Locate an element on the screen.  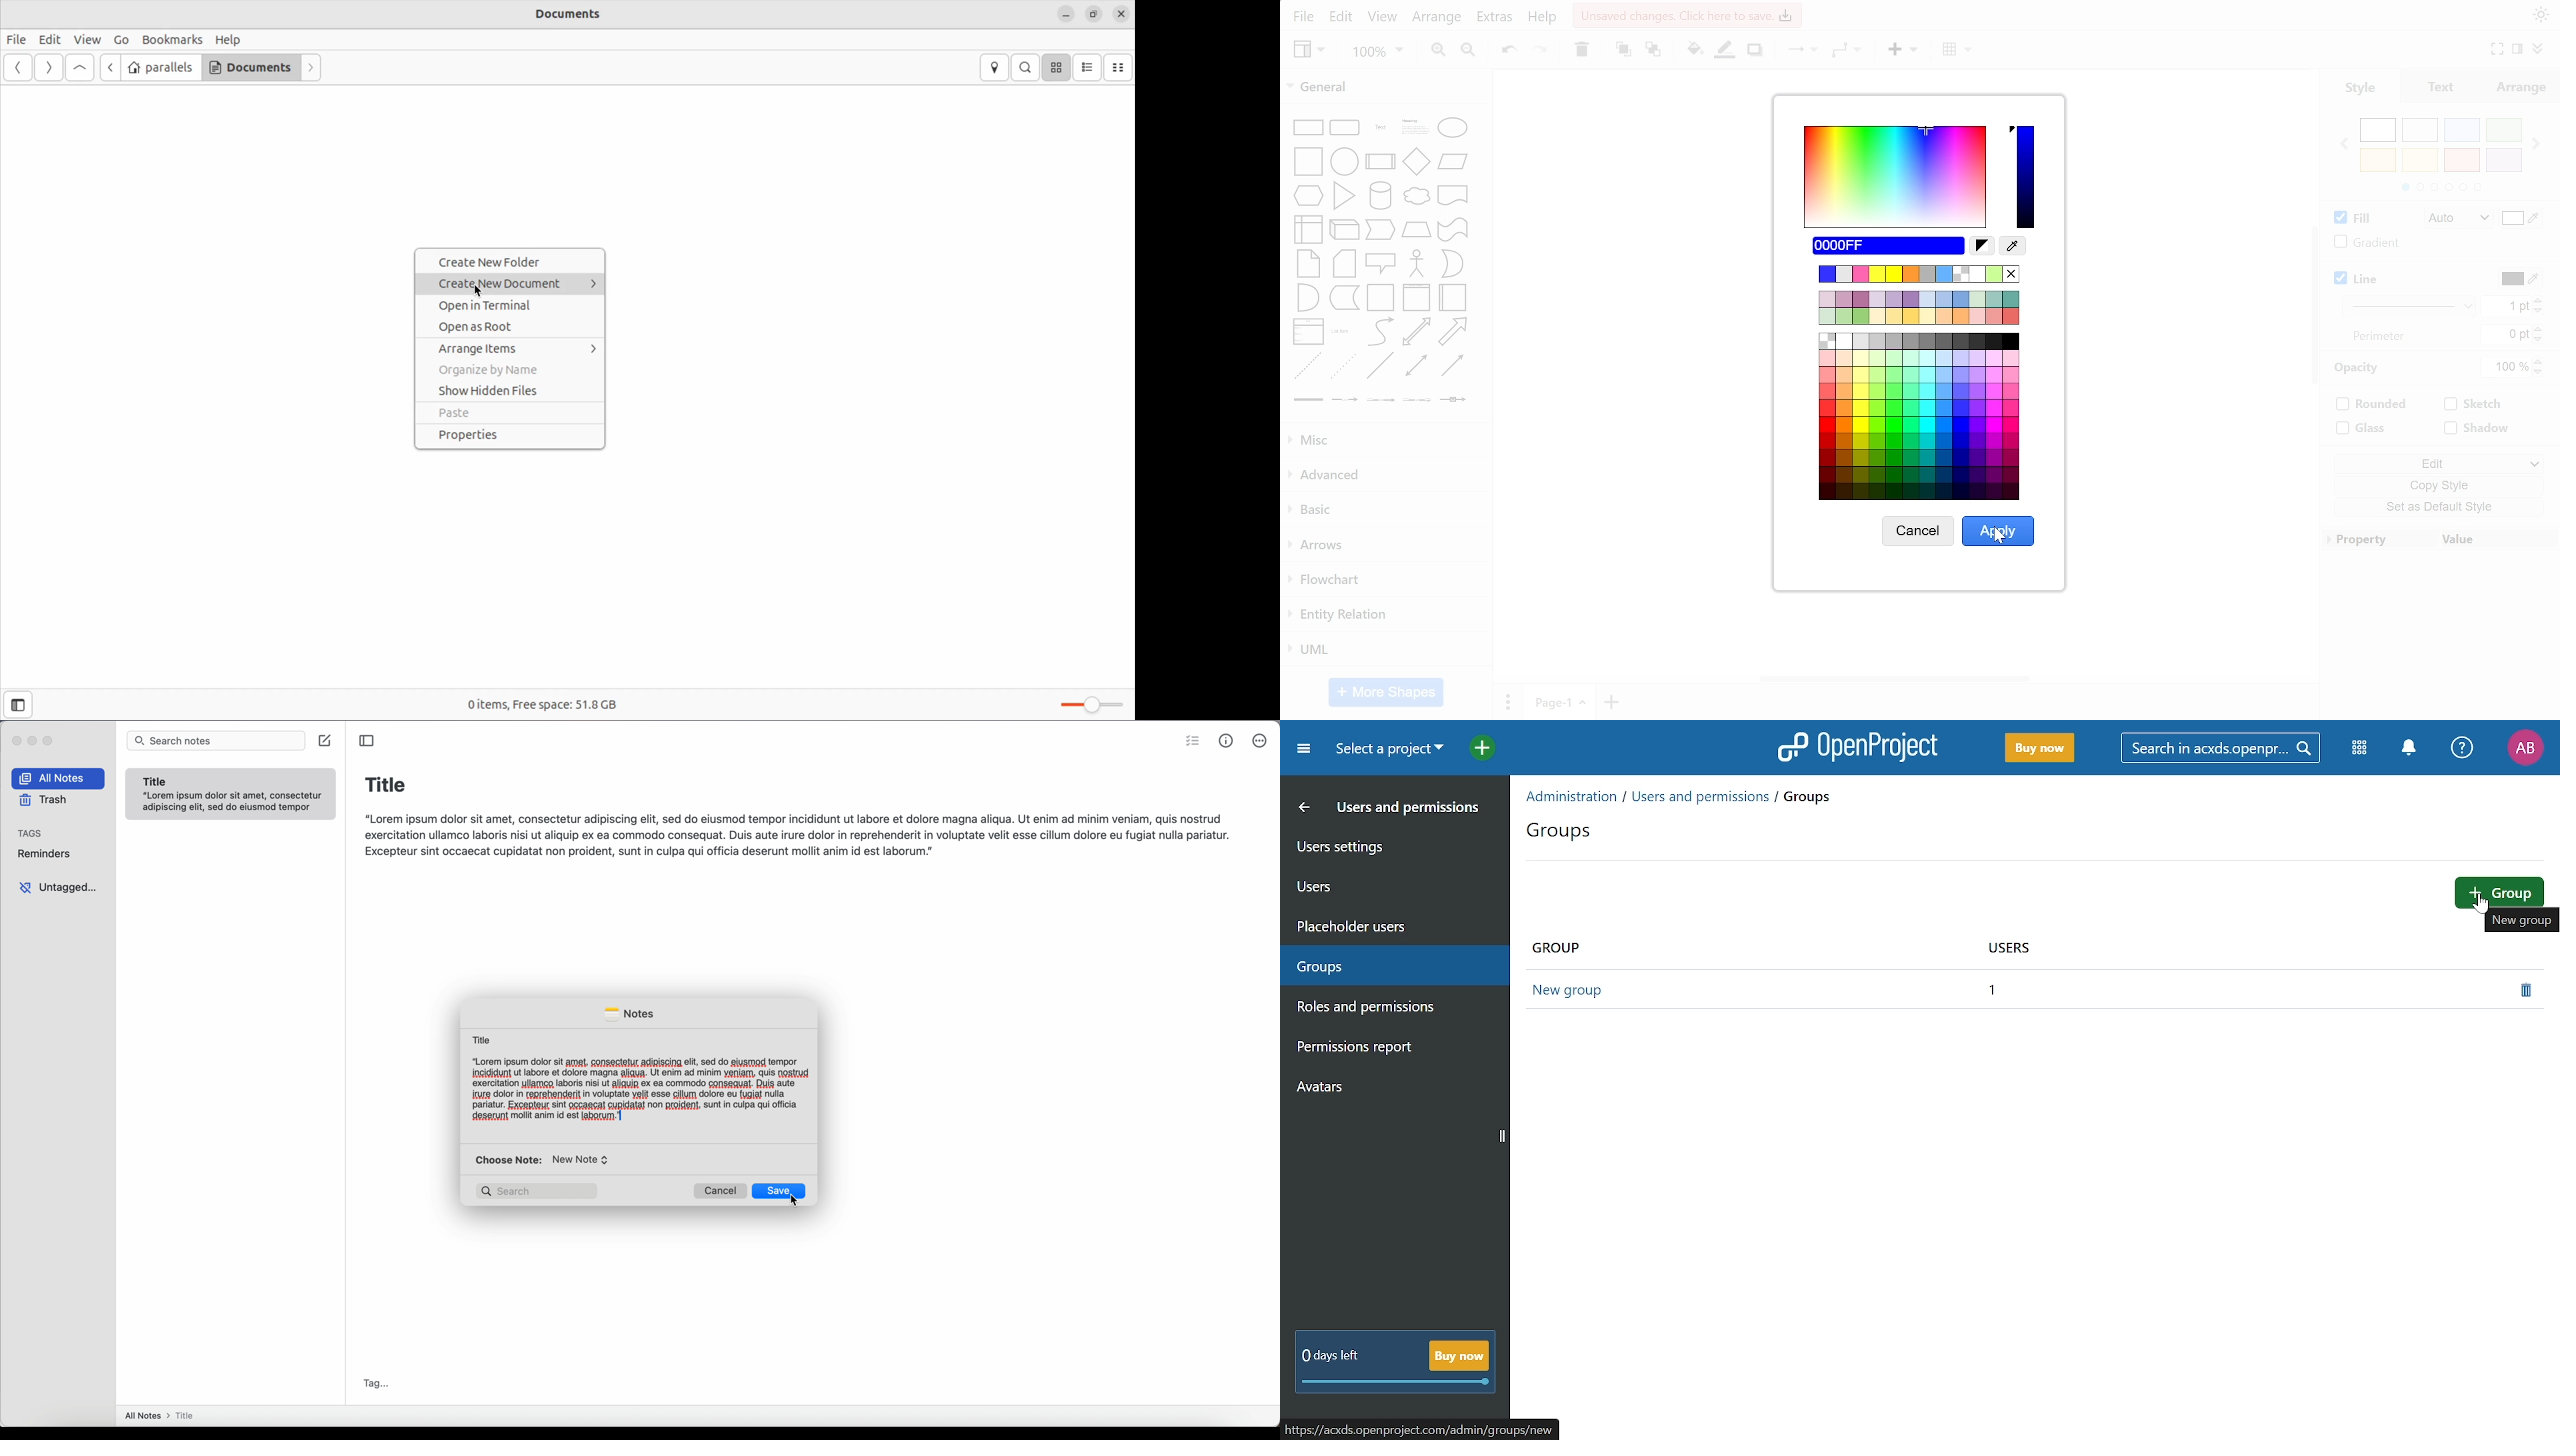
sketch is located at coordinates (2472, 406).